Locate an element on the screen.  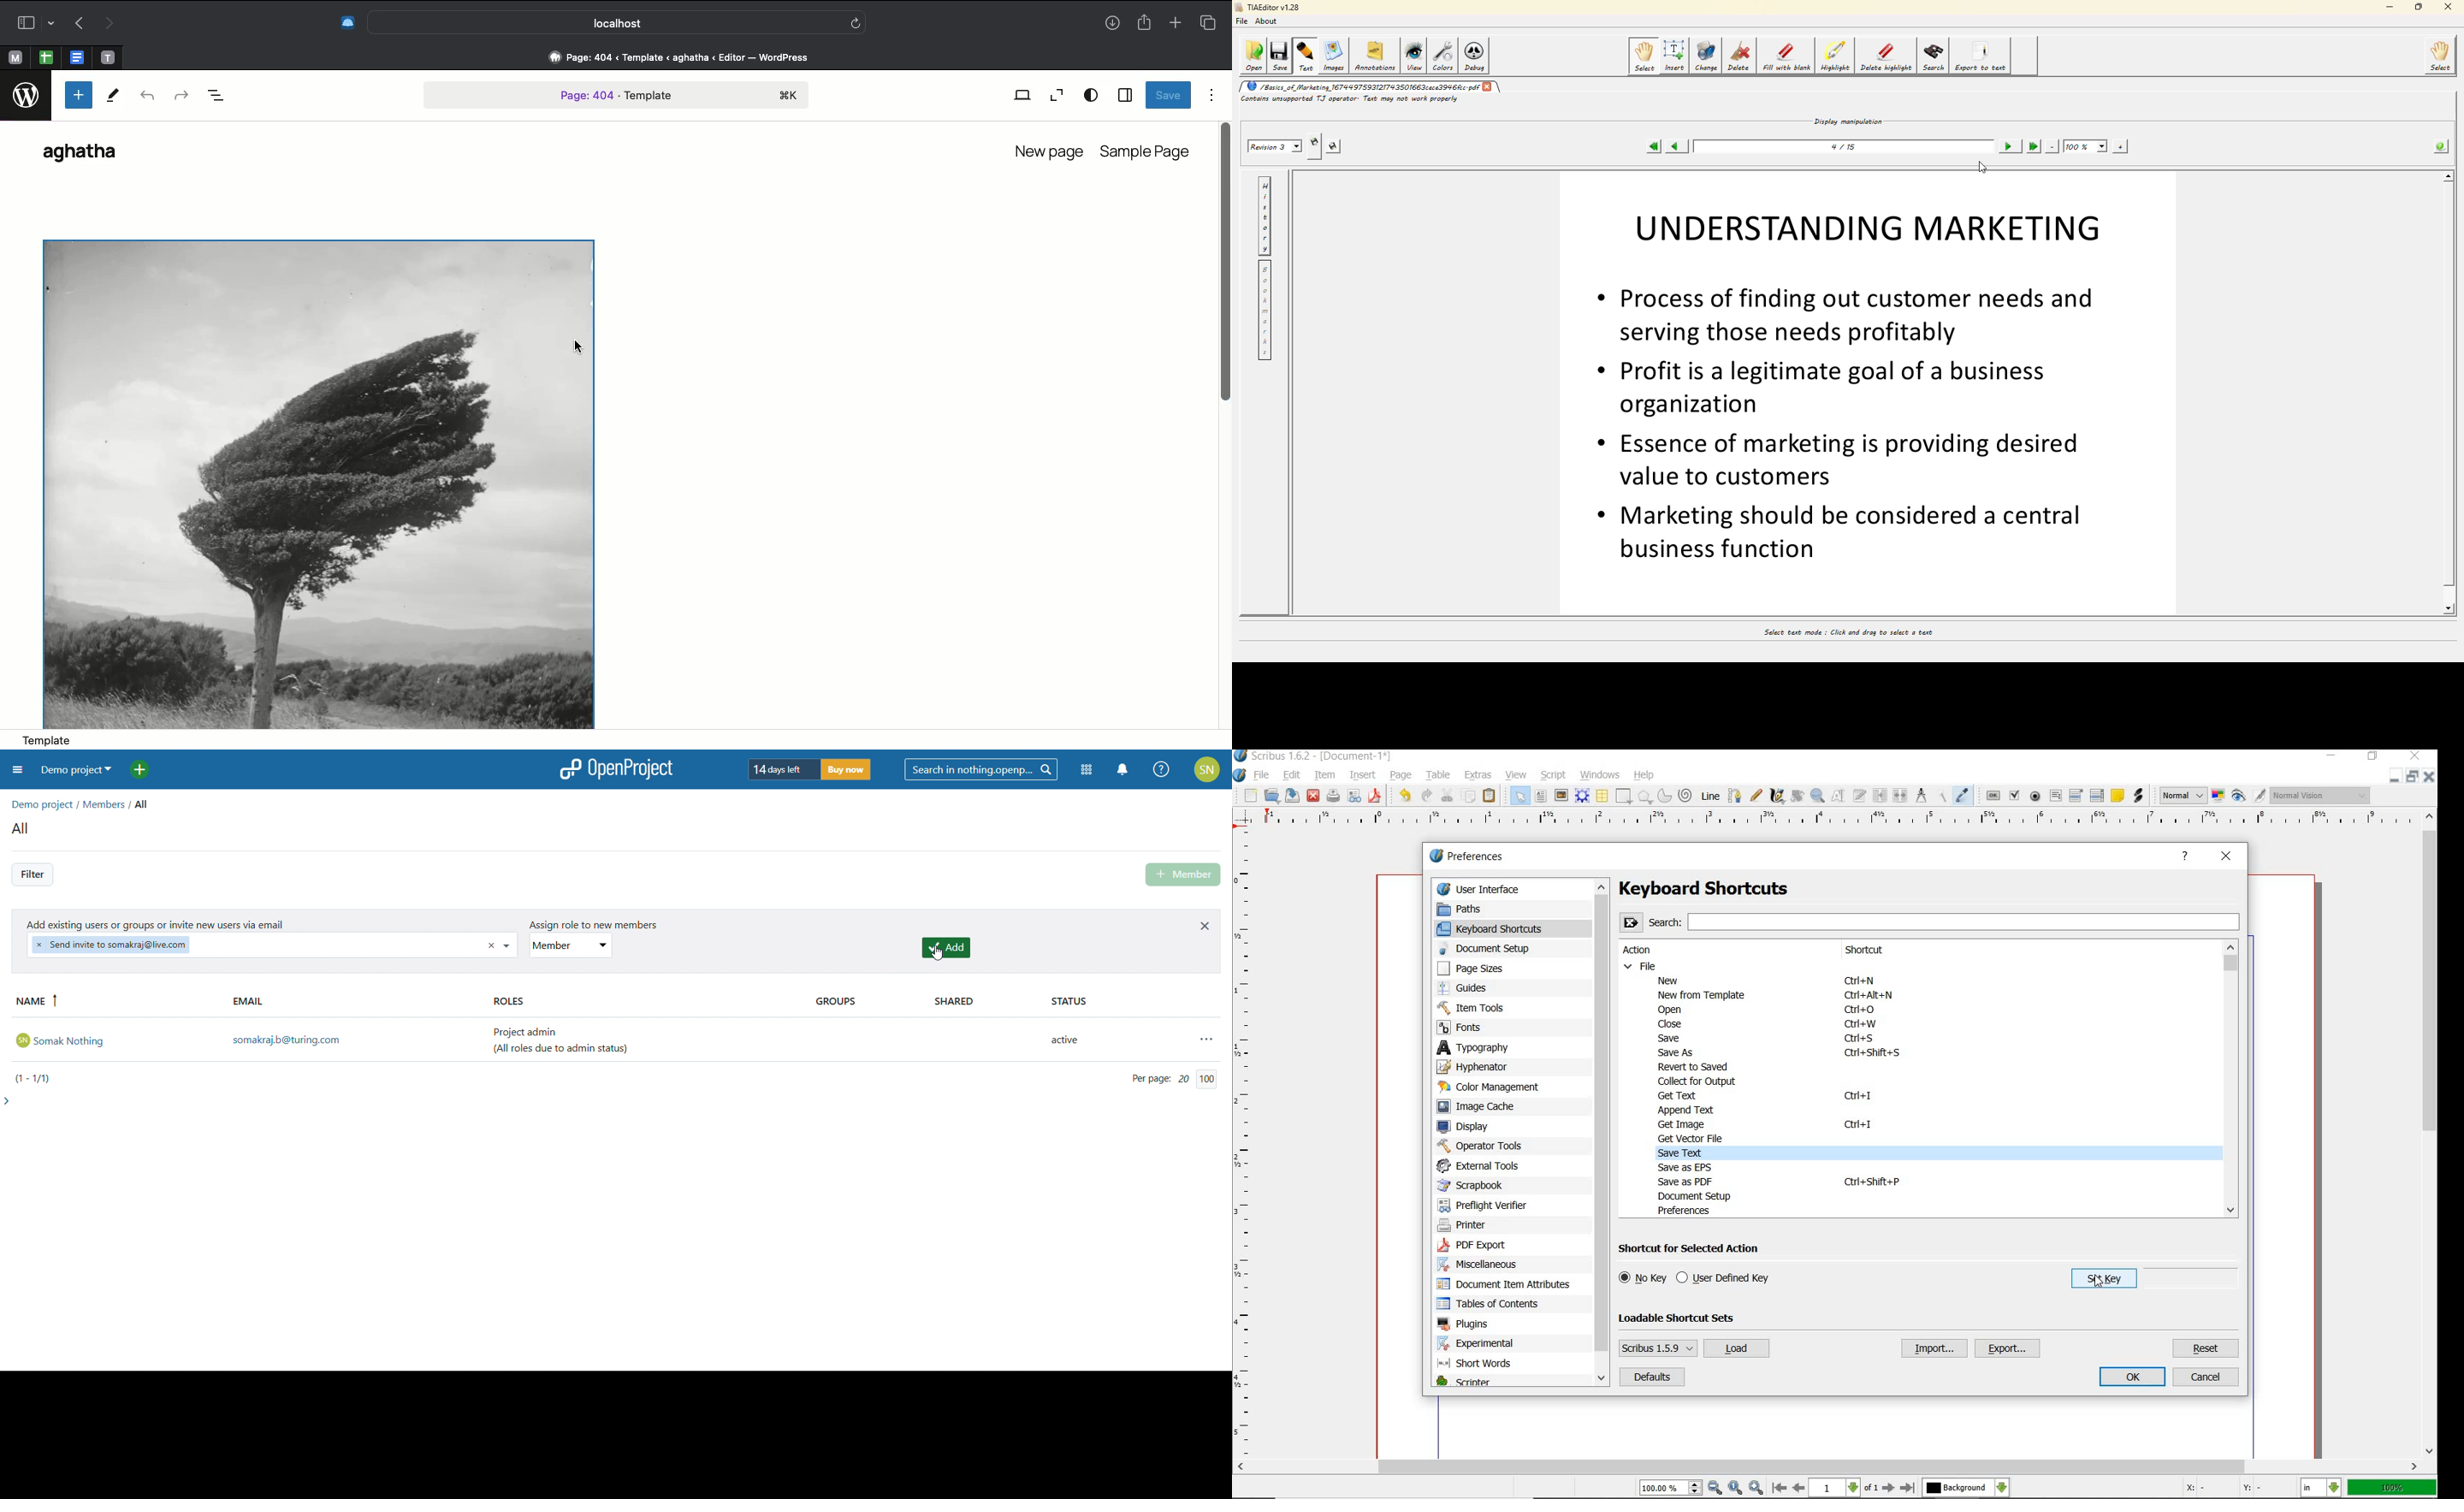
script is located at coordinates (1556, 775).